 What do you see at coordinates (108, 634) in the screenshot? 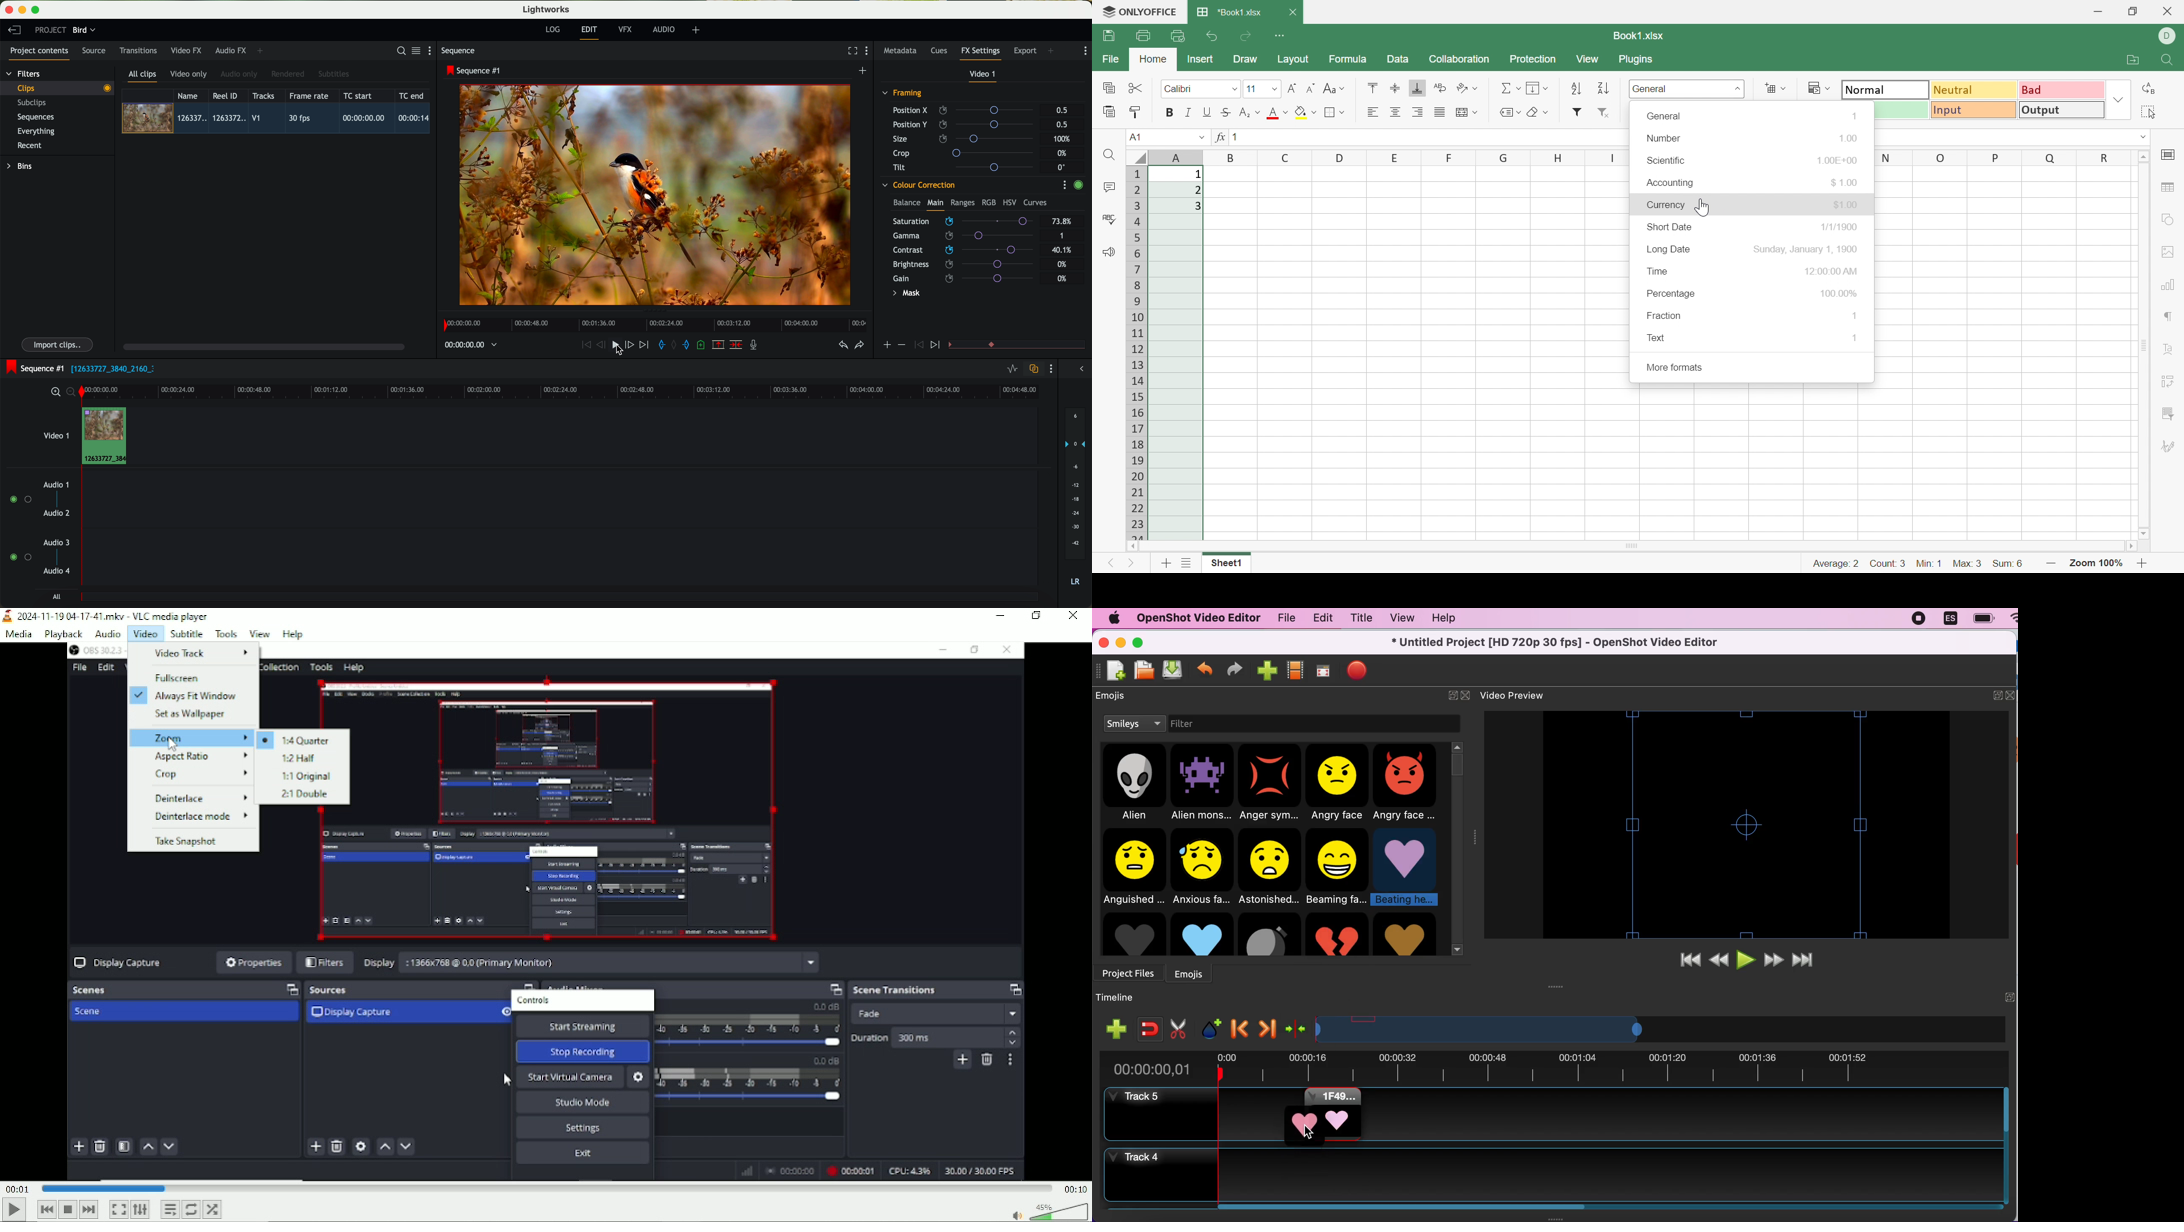
I see `audio` at bounding box center [108, 634].